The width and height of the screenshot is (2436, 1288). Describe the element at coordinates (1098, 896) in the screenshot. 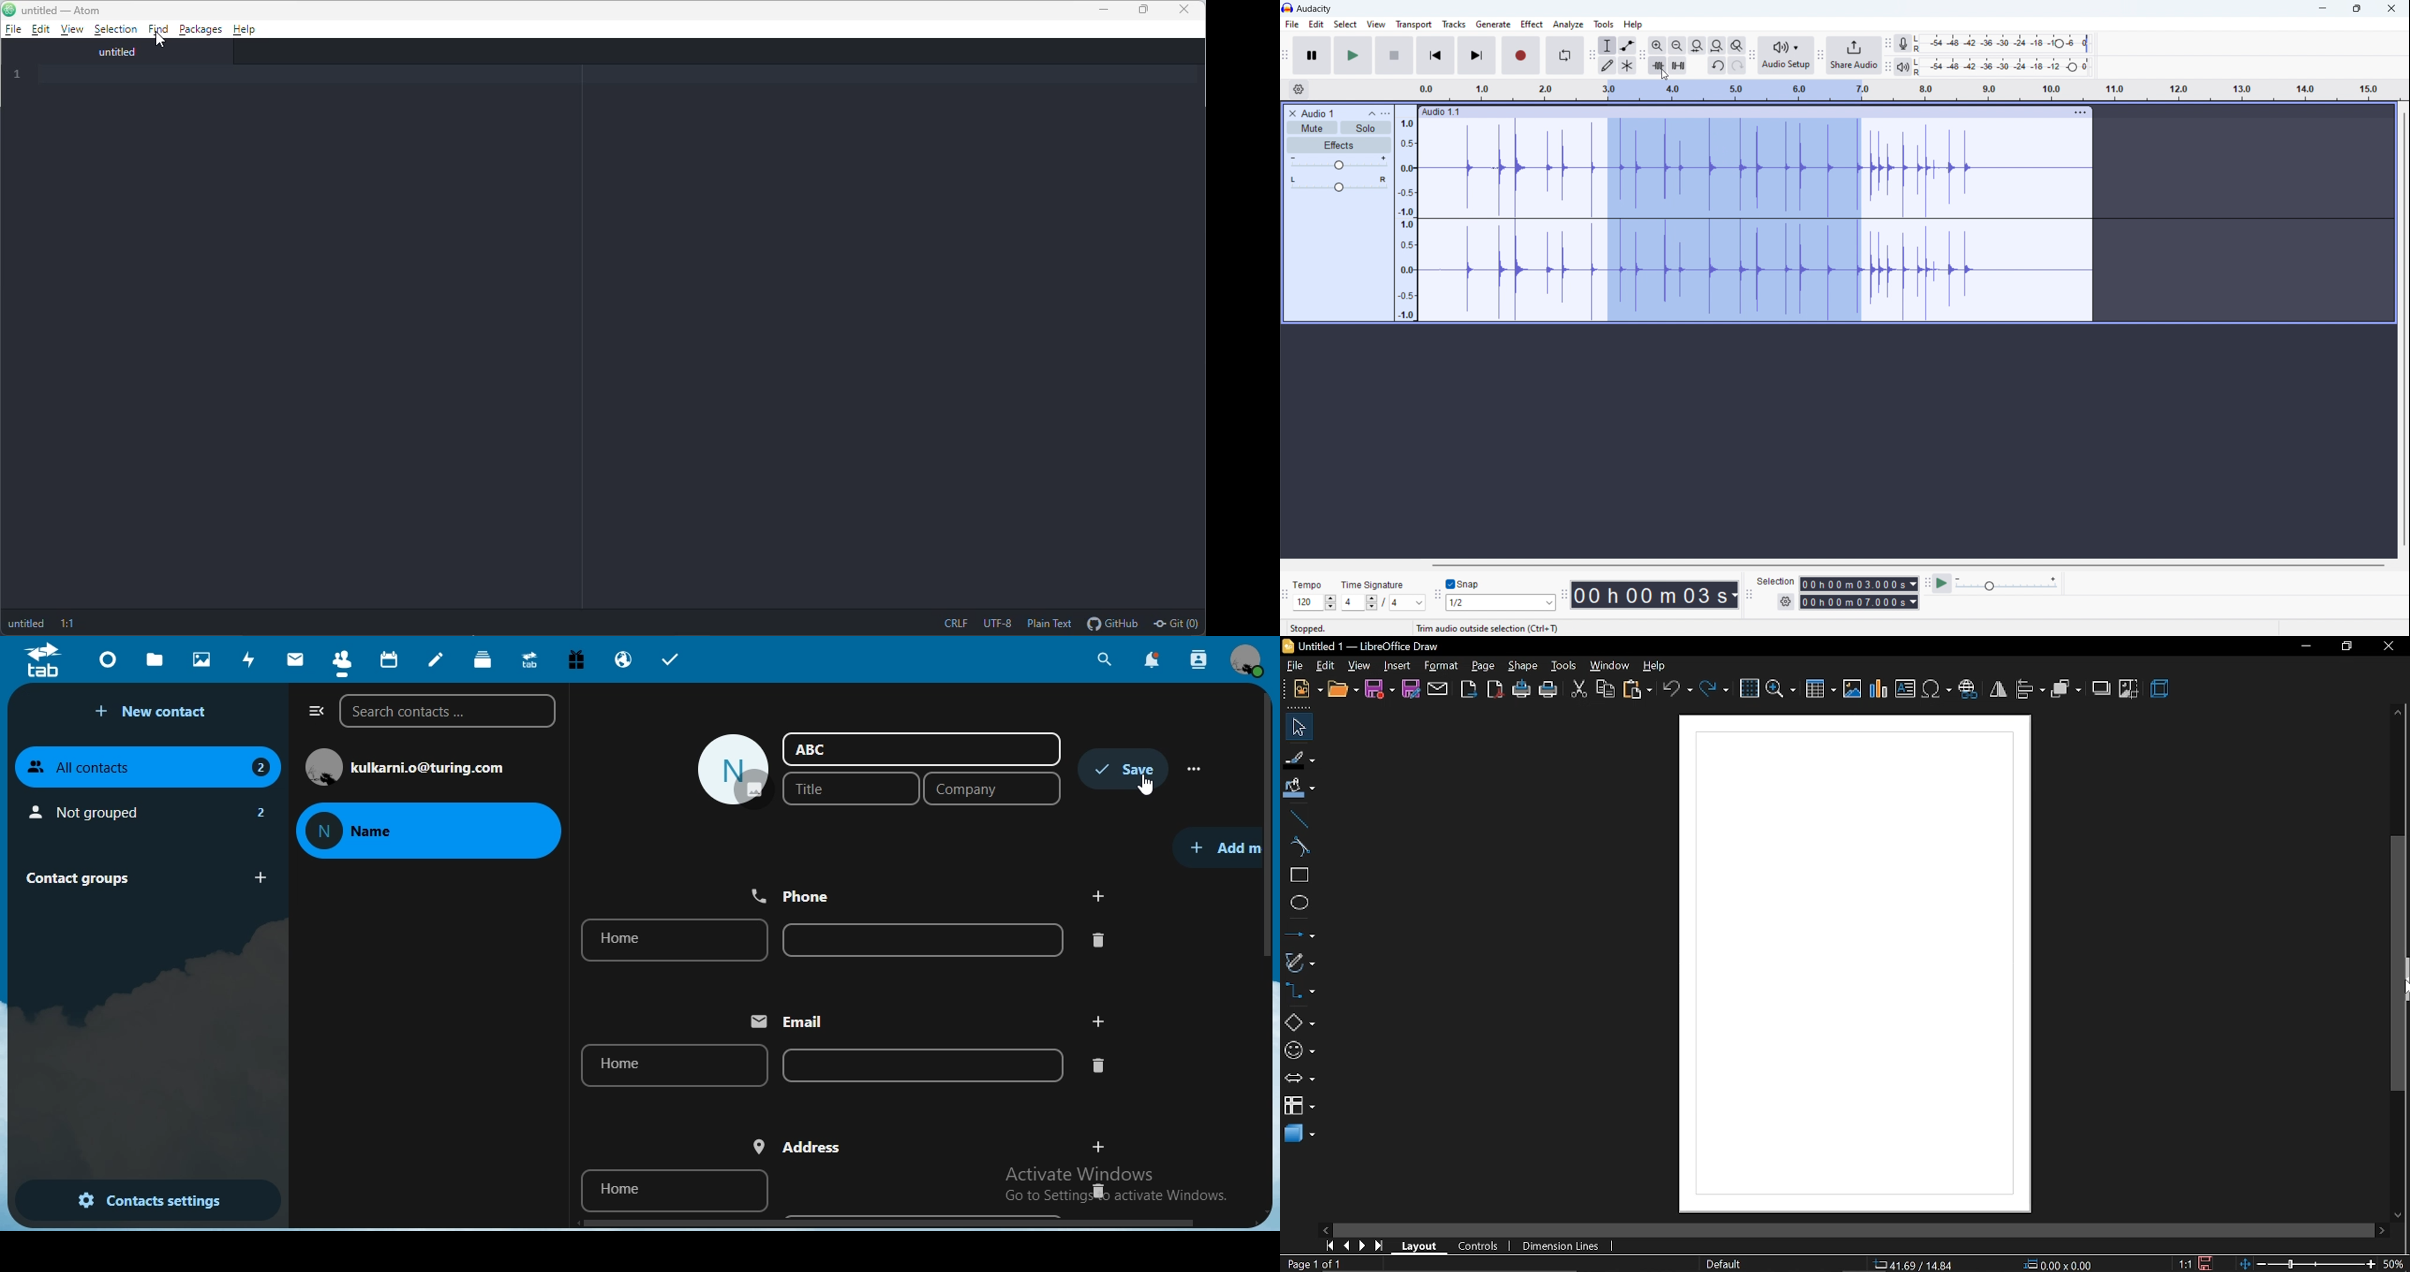

I see `add` at that location.